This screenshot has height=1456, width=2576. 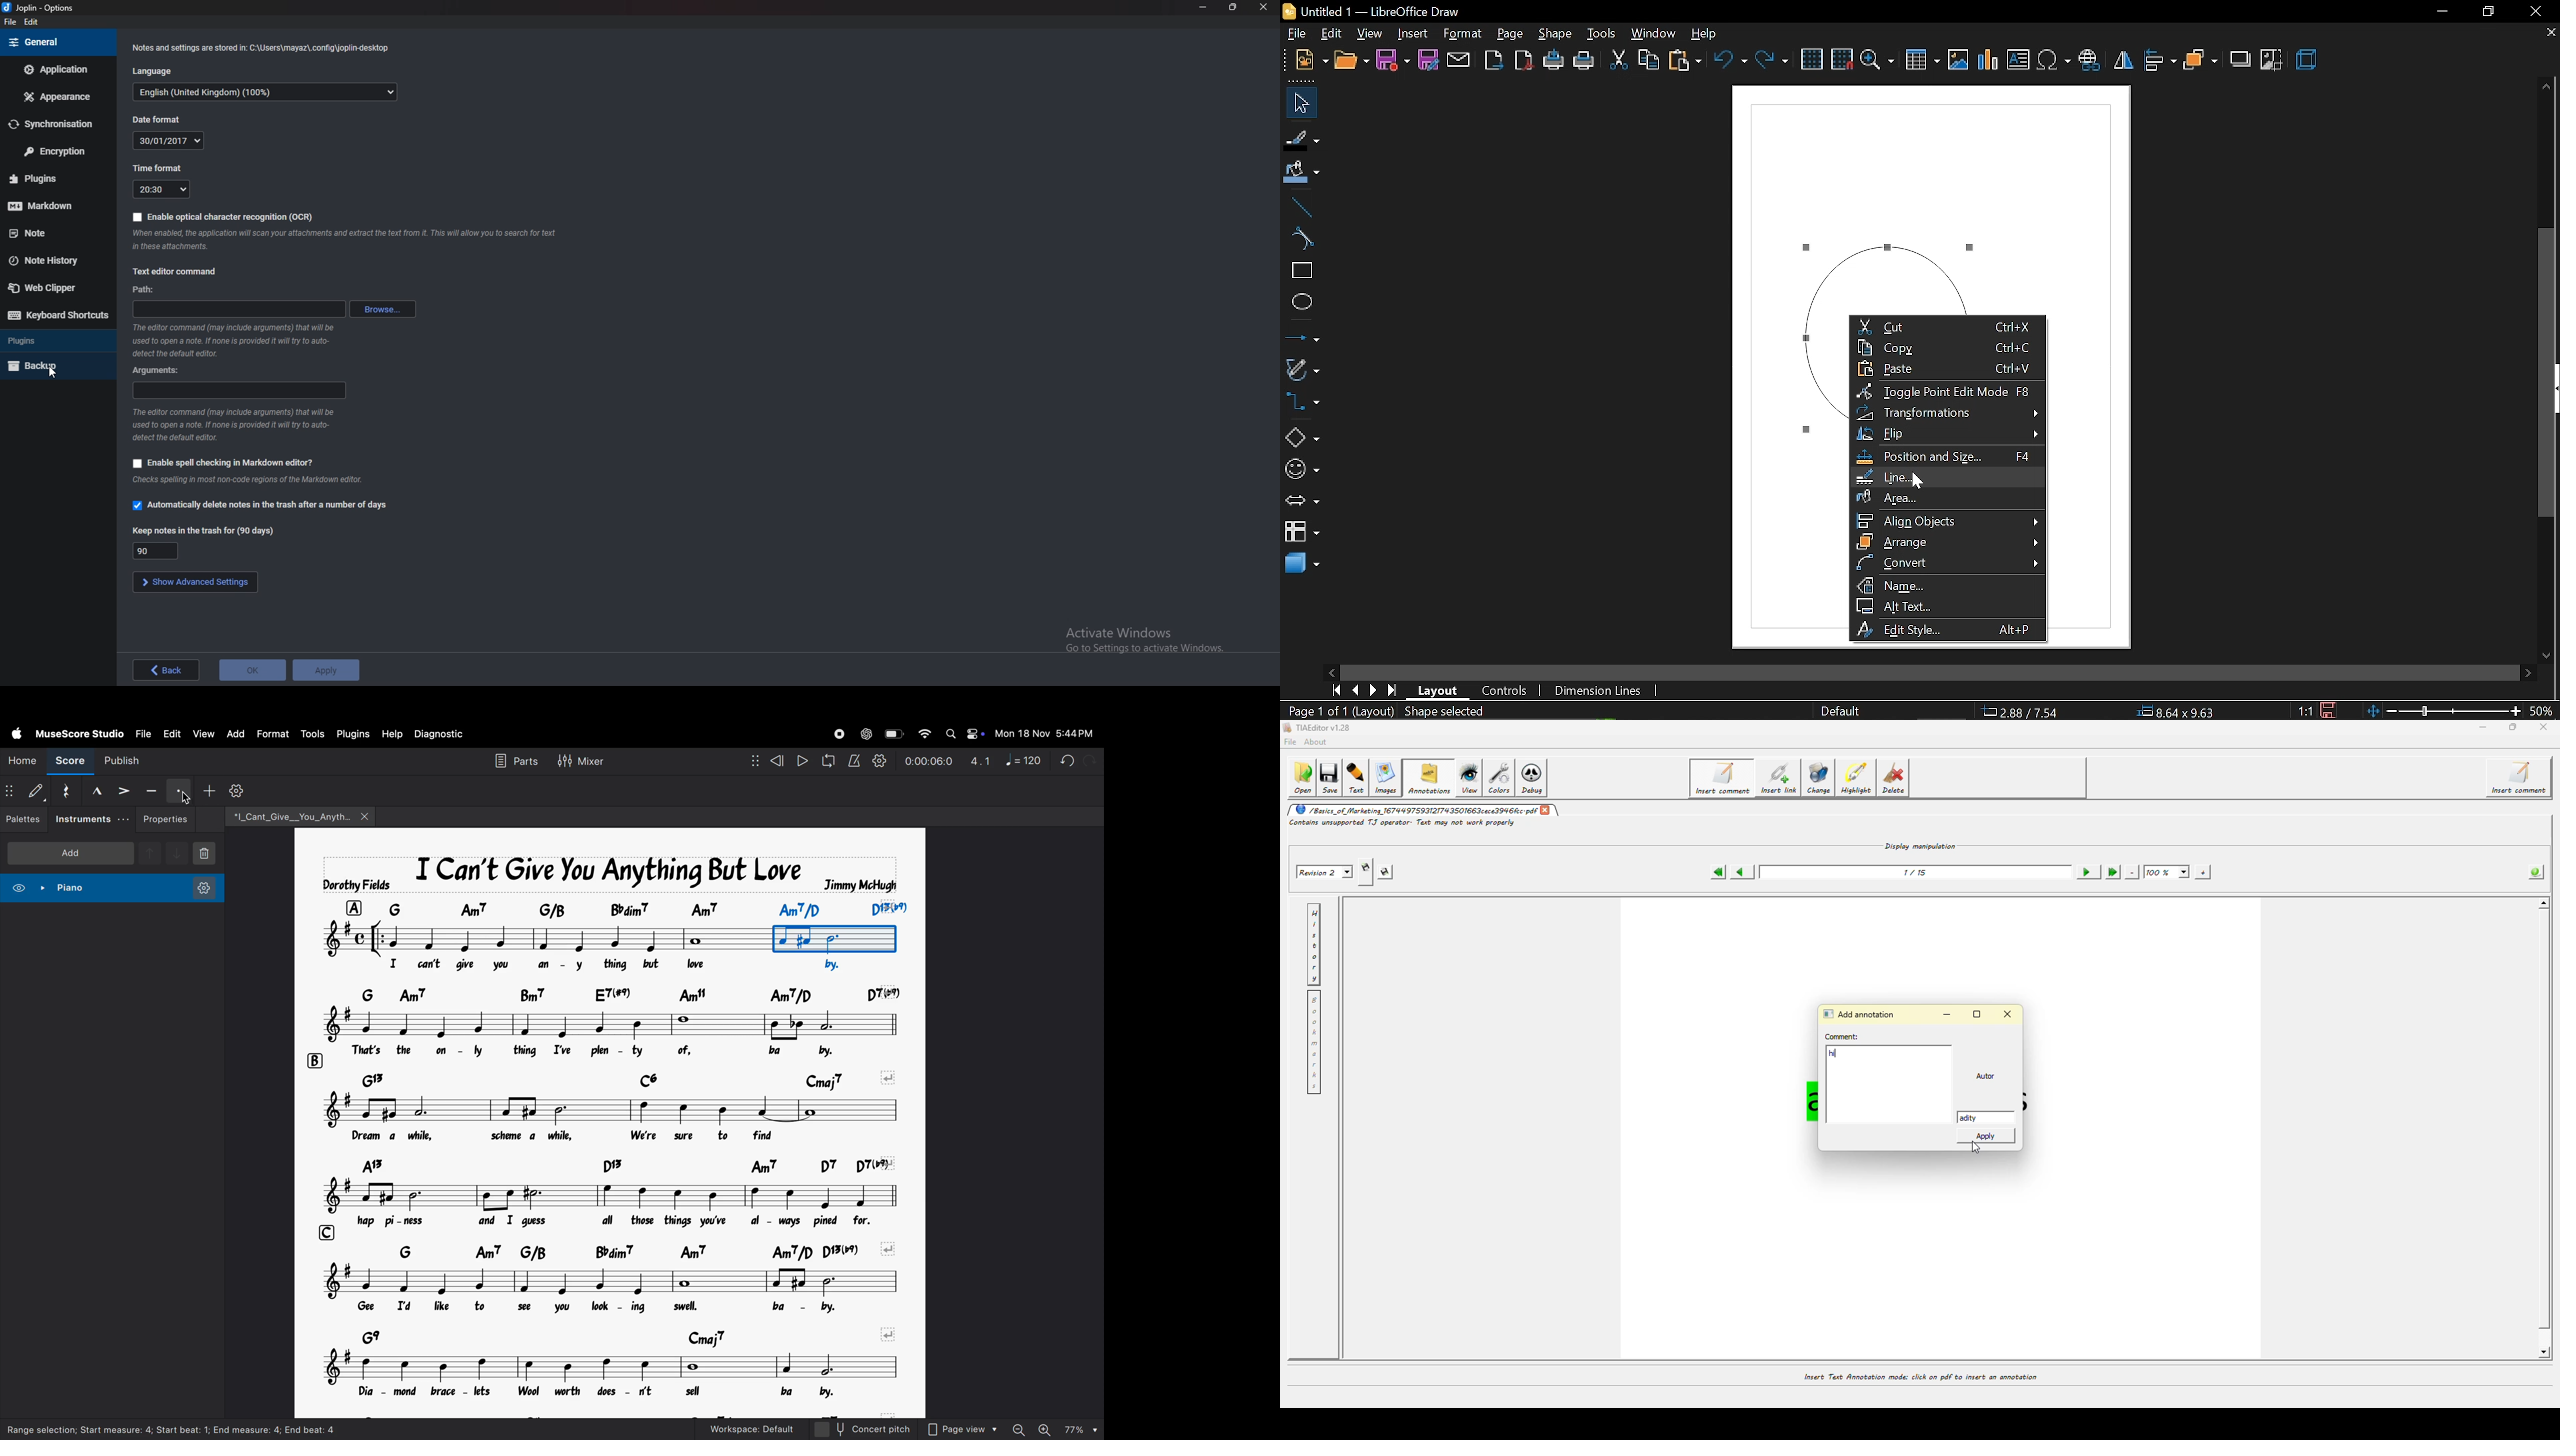 What do you see at coordinates (55, 151) in the screenshot?
I see `Encryption` at bounding box center [55, 151].